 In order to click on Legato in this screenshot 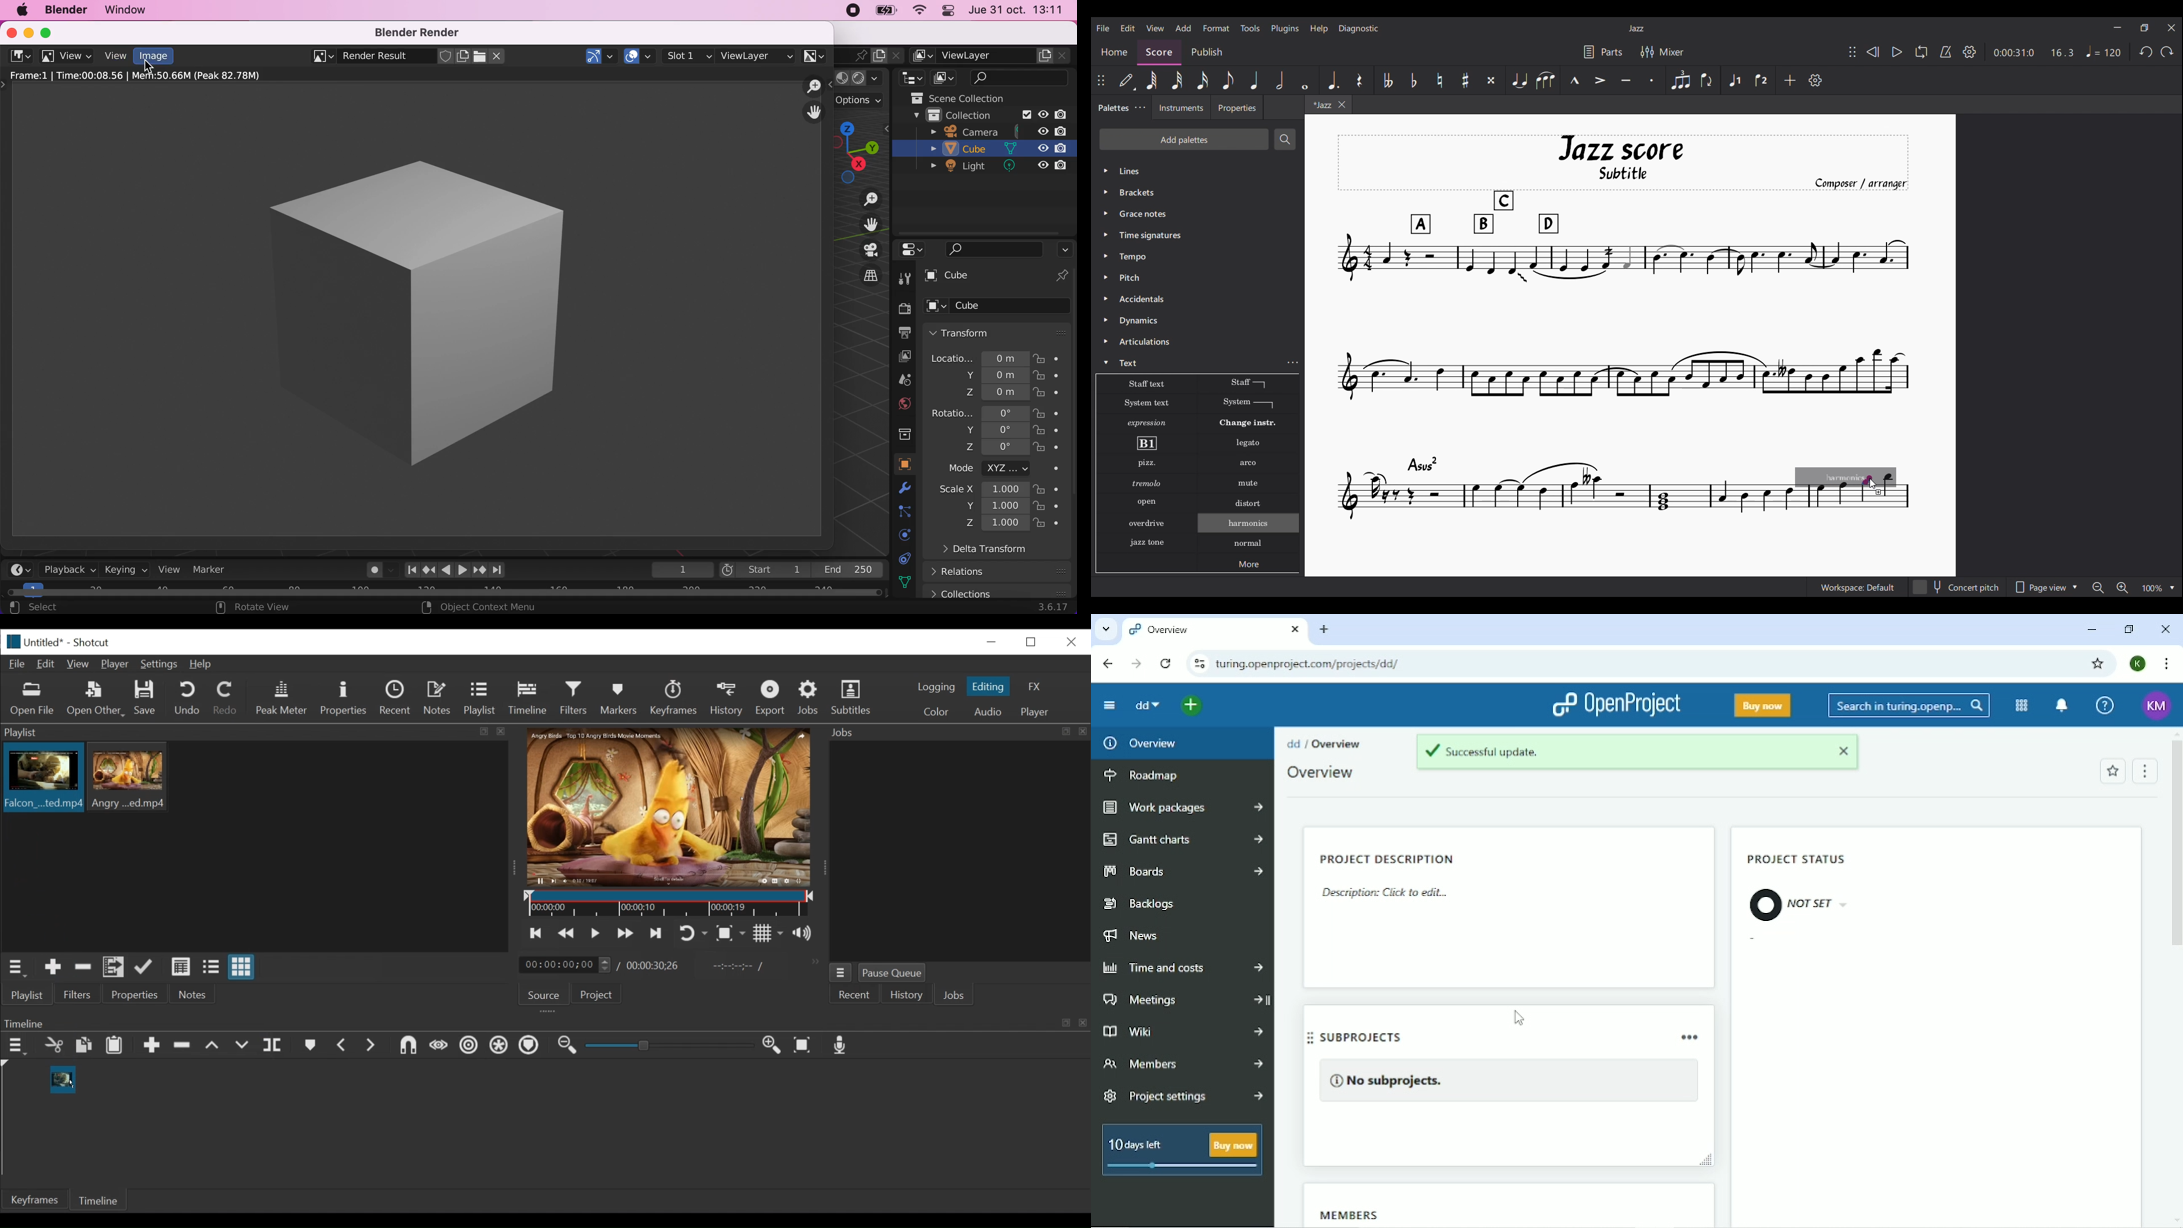, I will do `click(1250, 443)`.